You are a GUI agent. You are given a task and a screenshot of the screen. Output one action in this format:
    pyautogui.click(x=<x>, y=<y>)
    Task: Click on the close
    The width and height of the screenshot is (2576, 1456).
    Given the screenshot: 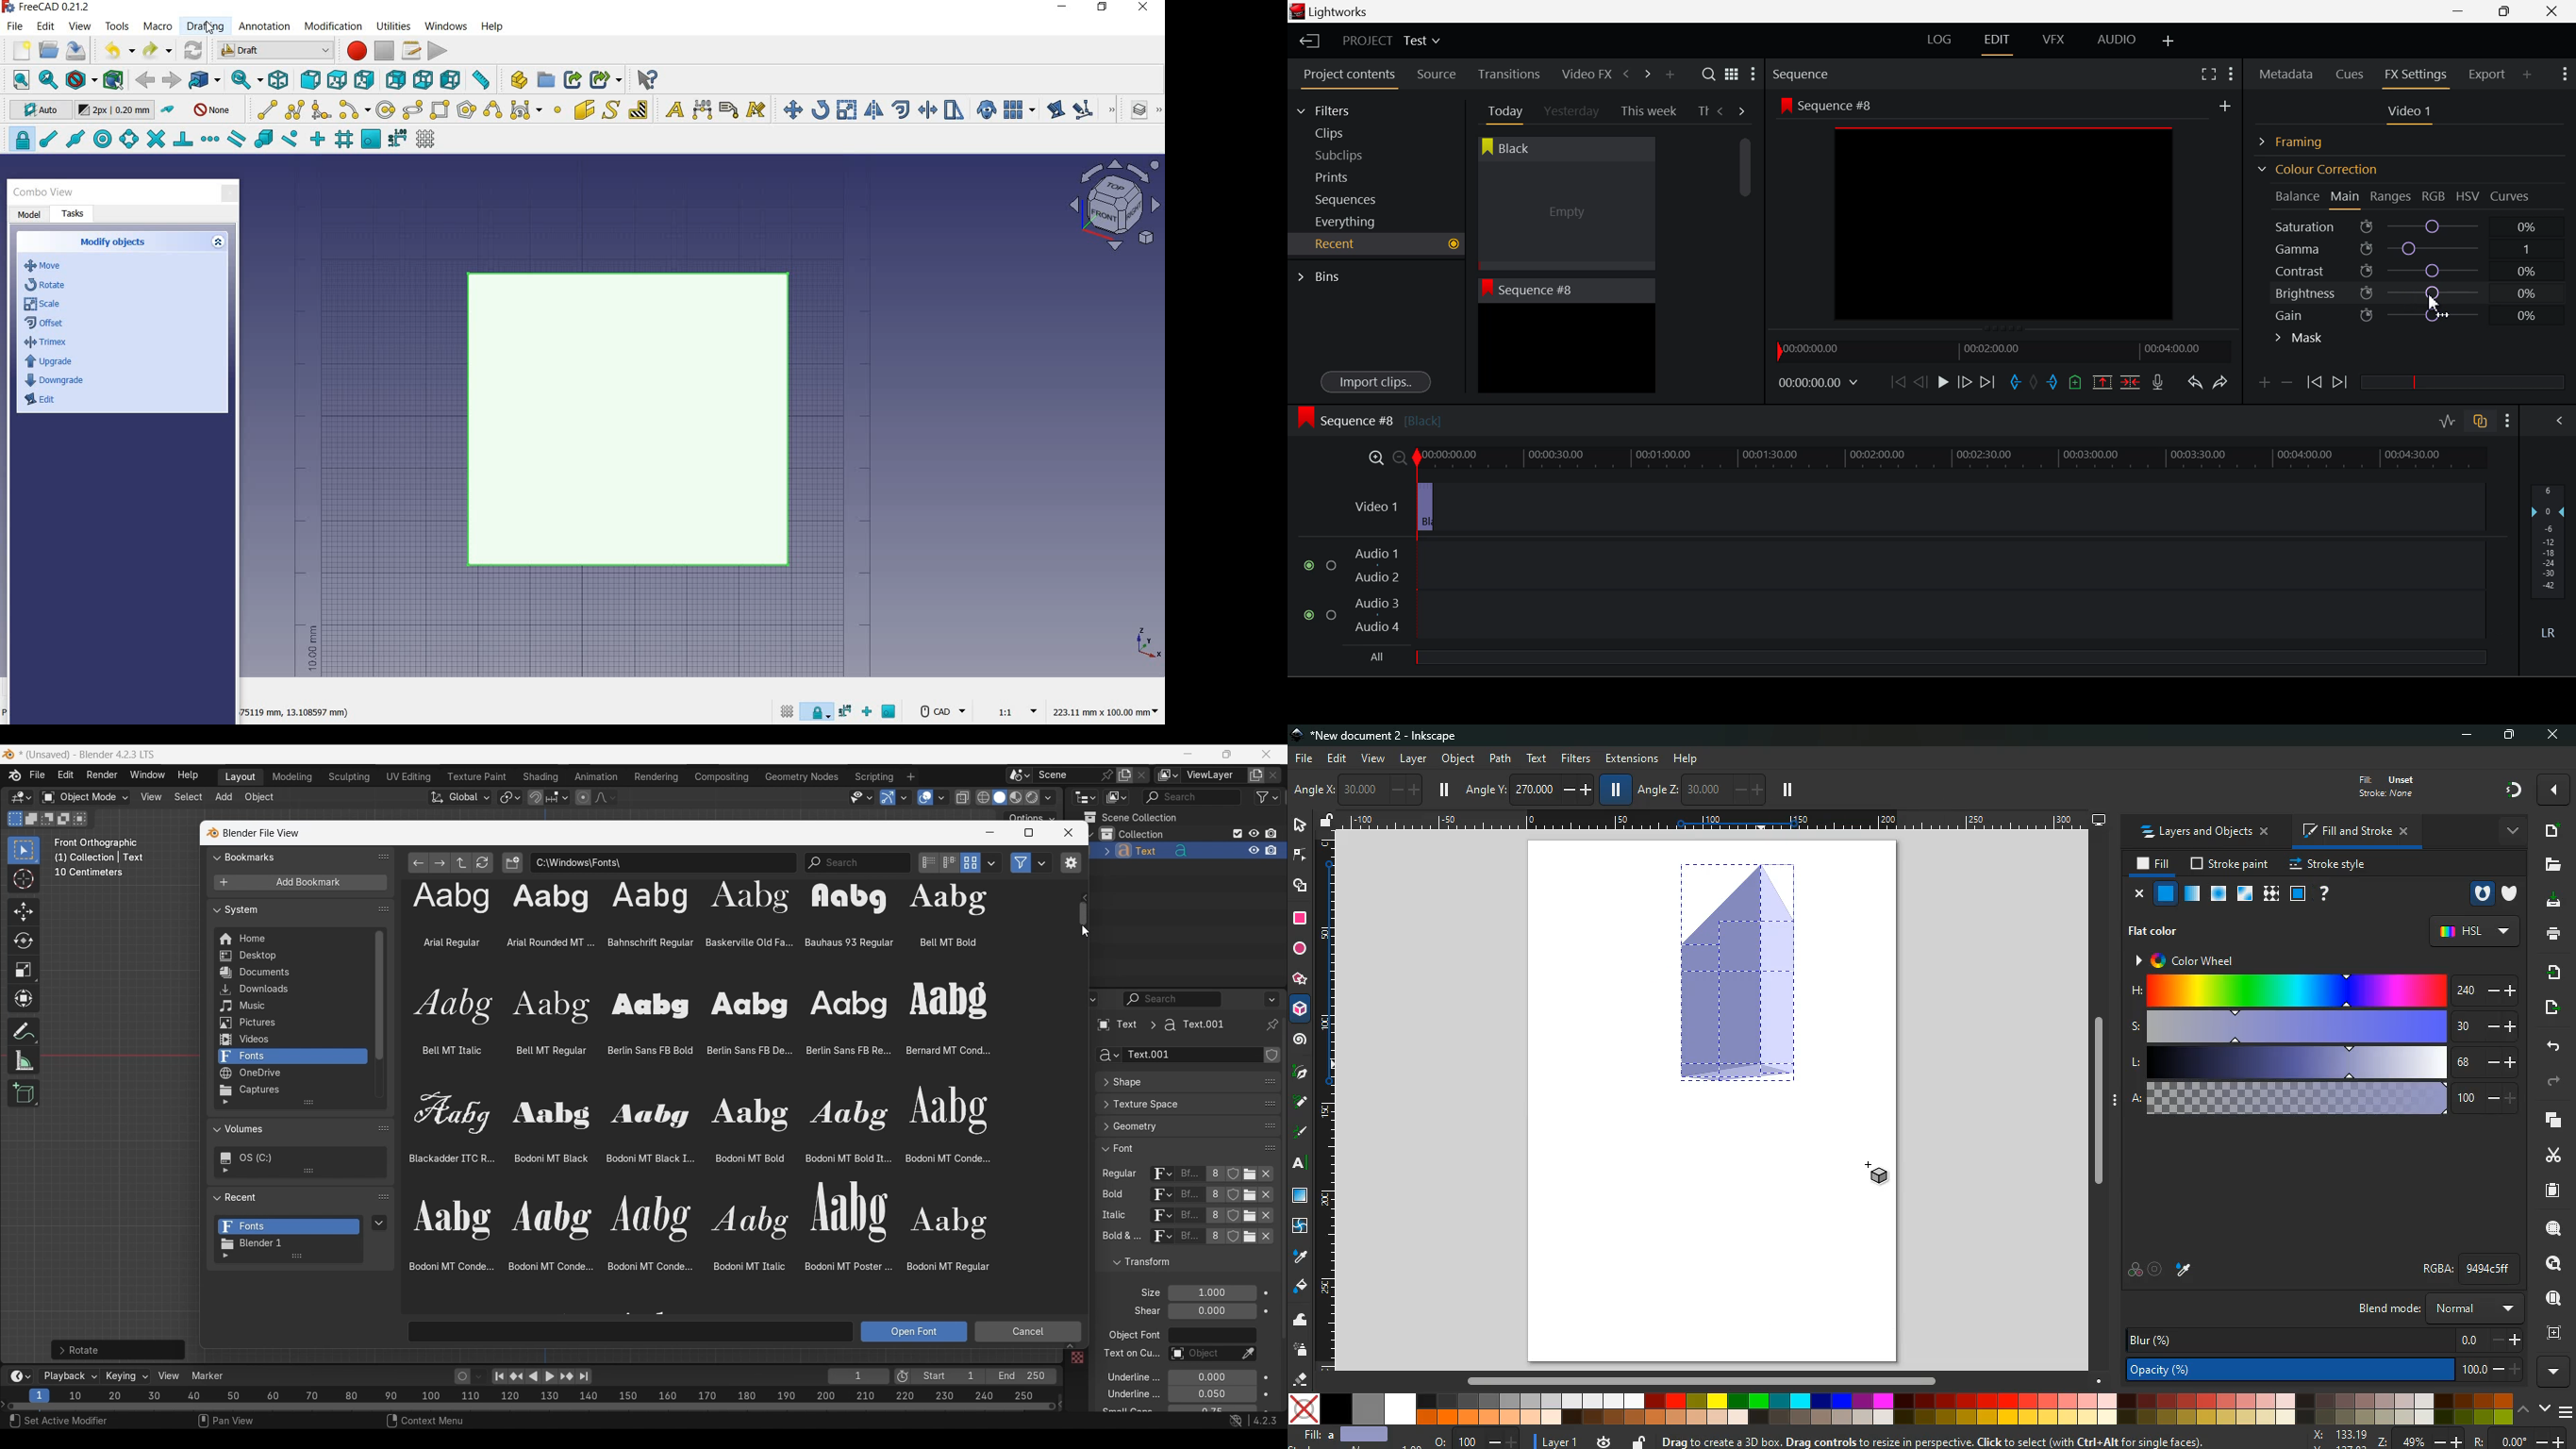 What is the action you would take?
    pyautogui.click(x=2551, y=736)
    